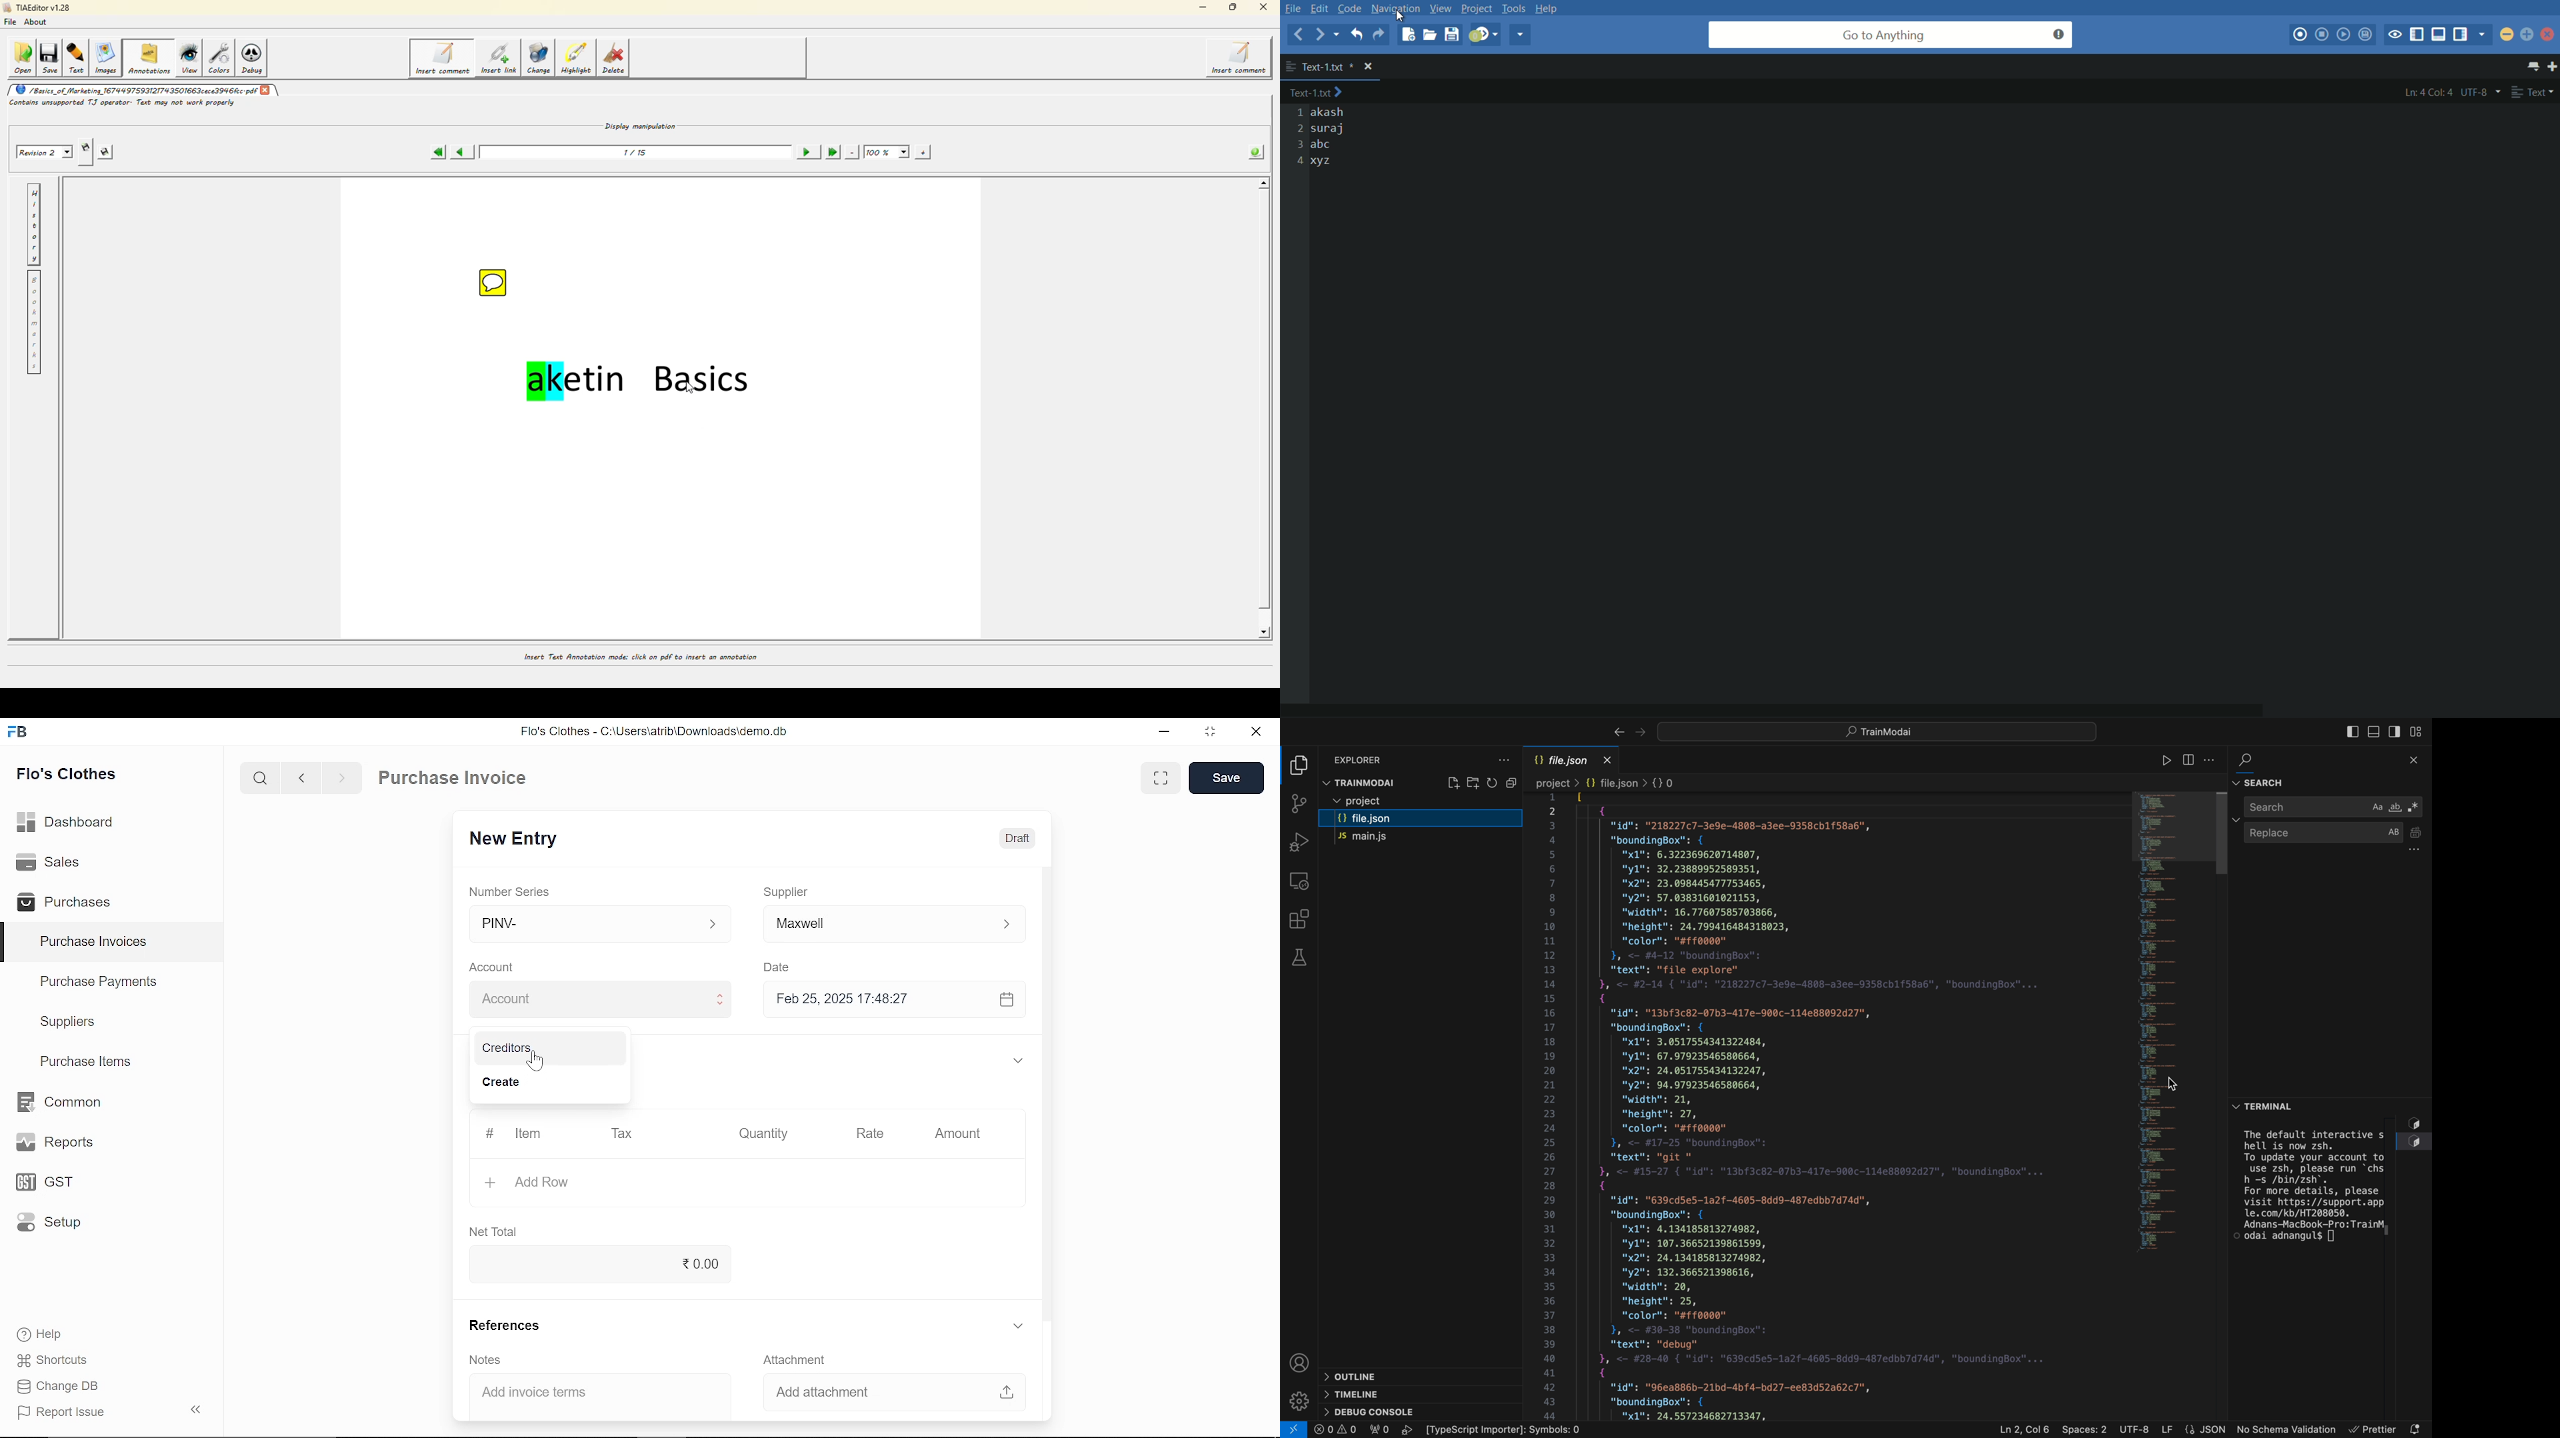 This screenshot has width=2576, height=1456. What do you see at coordinates (2549, 37) in the screenshot?
I see `close` at bounding box center [2549, 37].